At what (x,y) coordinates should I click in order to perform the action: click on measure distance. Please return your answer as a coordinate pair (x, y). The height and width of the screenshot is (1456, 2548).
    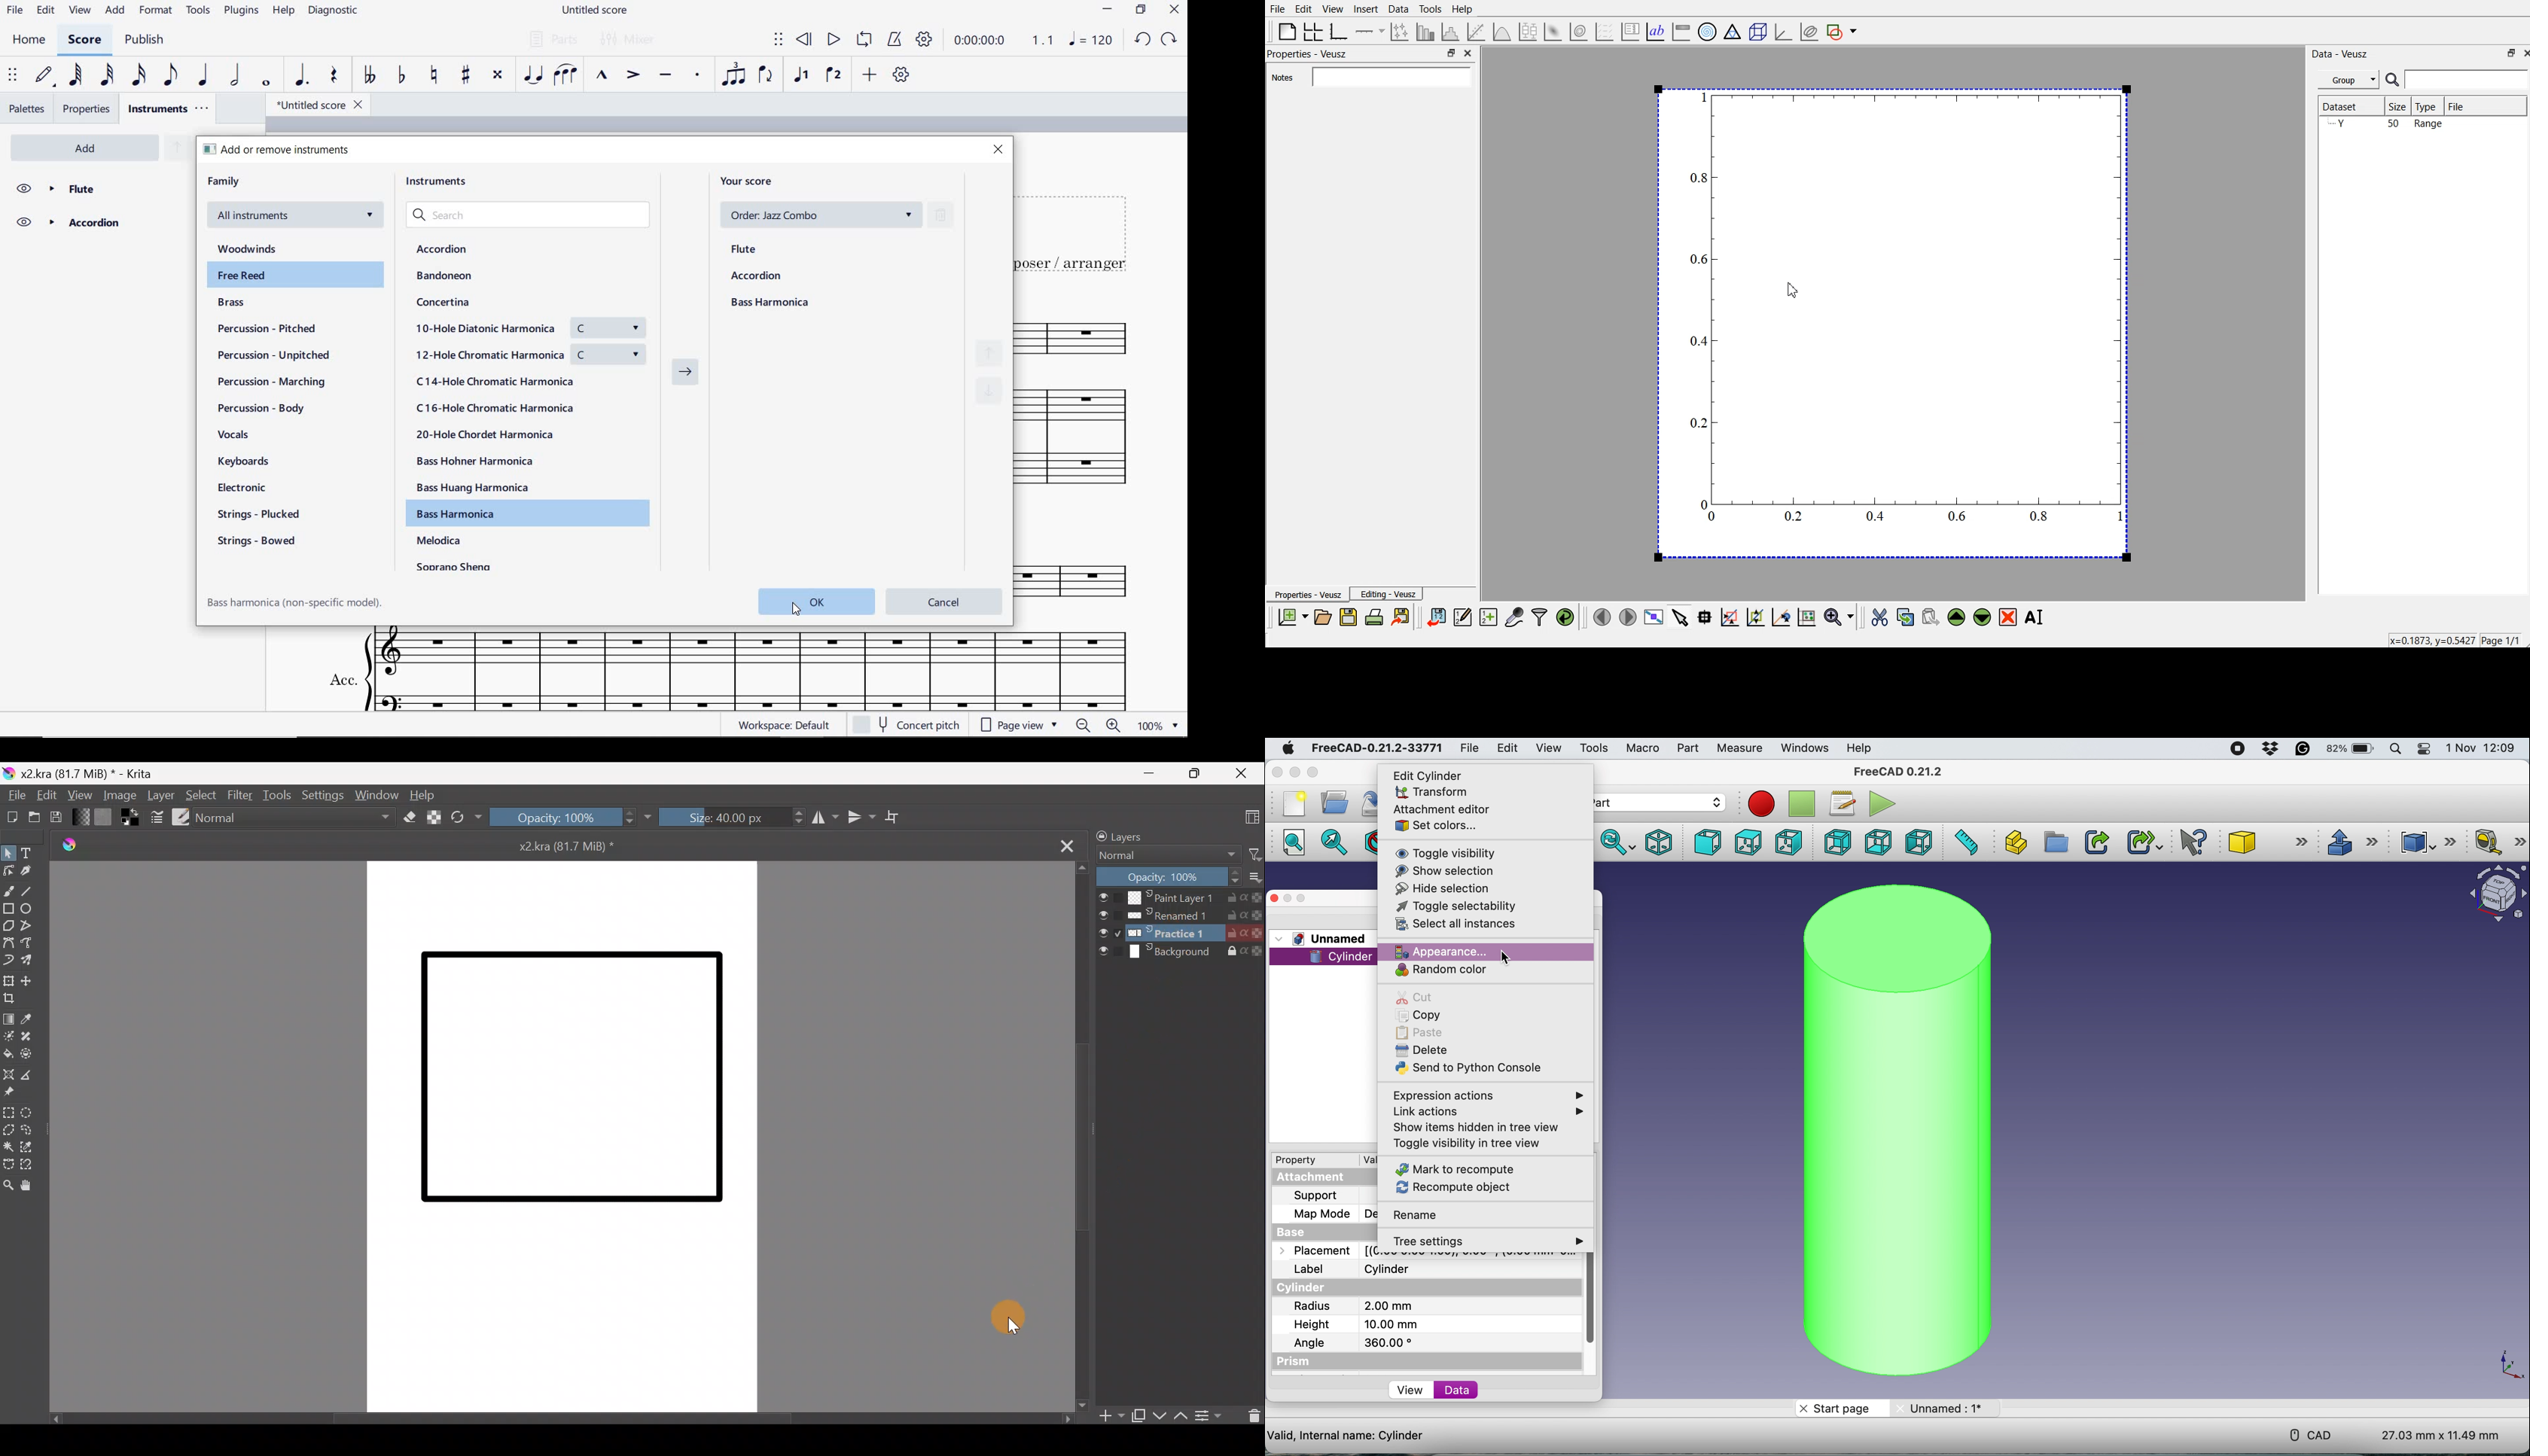
    Looking at the image, I should click on (1969, 842).